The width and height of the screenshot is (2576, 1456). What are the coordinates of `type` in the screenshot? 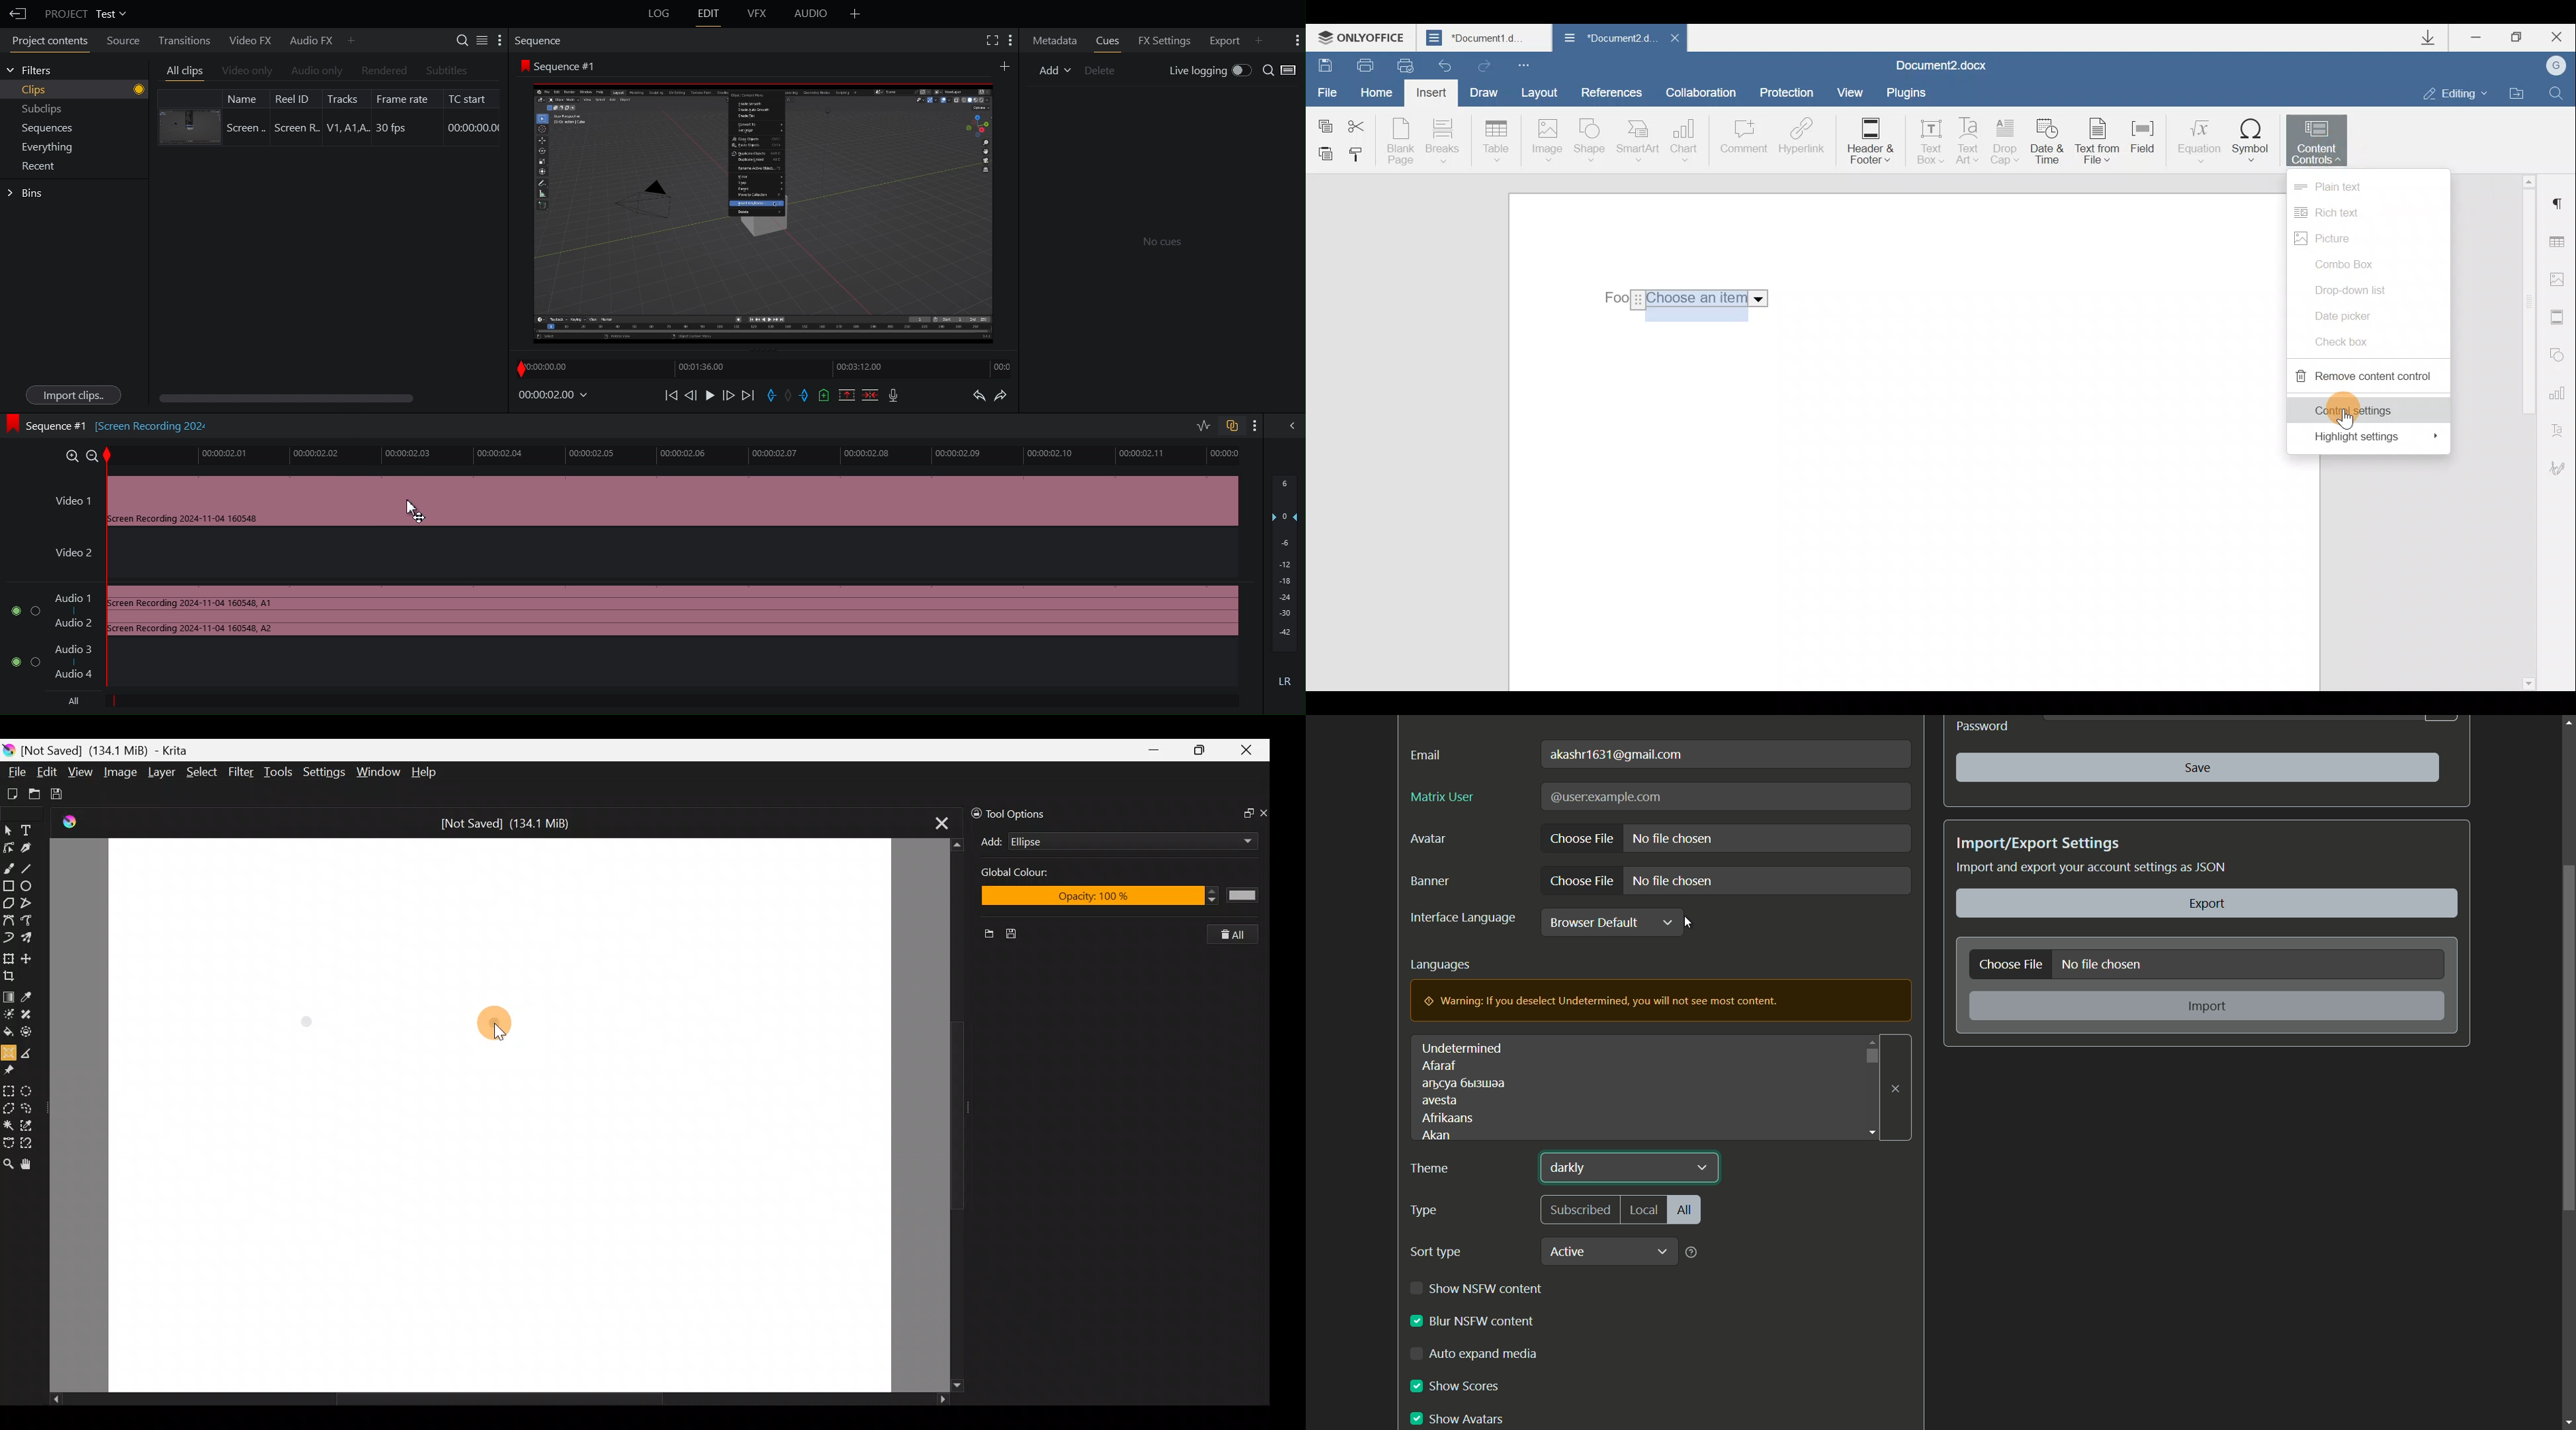 It's located at (1424, 1212).